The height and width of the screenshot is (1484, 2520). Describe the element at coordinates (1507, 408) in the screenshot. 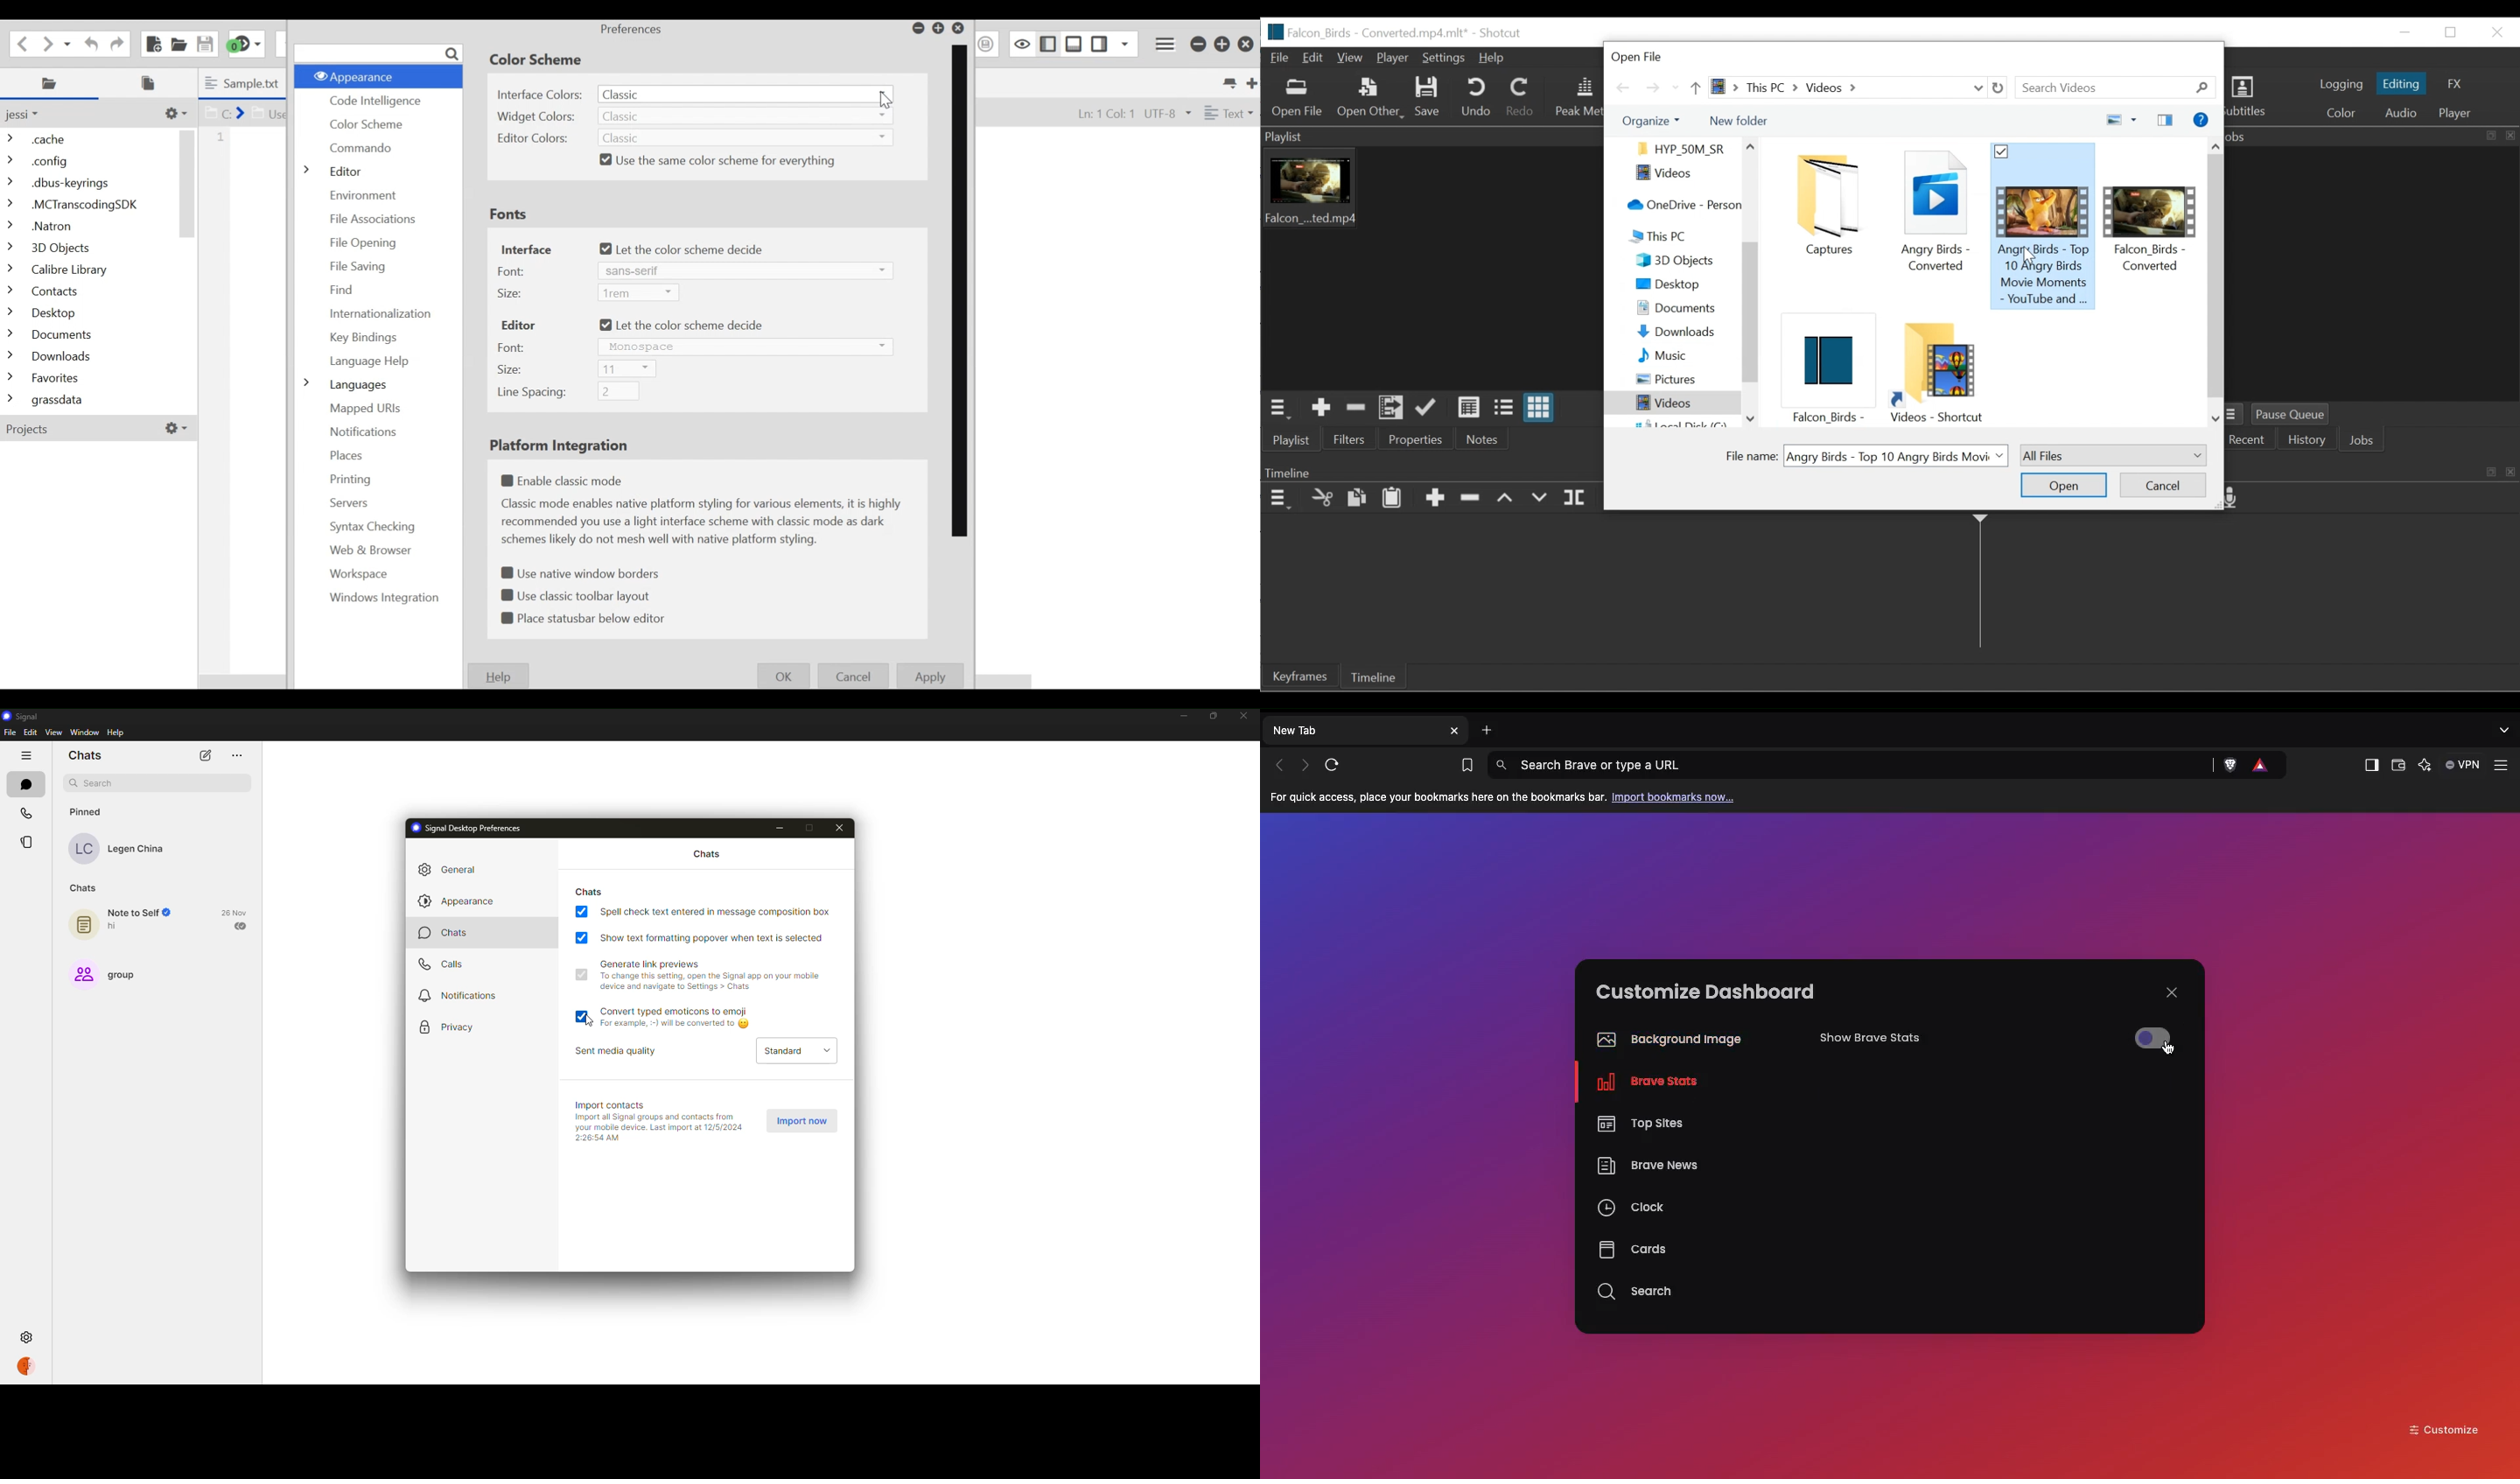

I see `View as files` at that location.